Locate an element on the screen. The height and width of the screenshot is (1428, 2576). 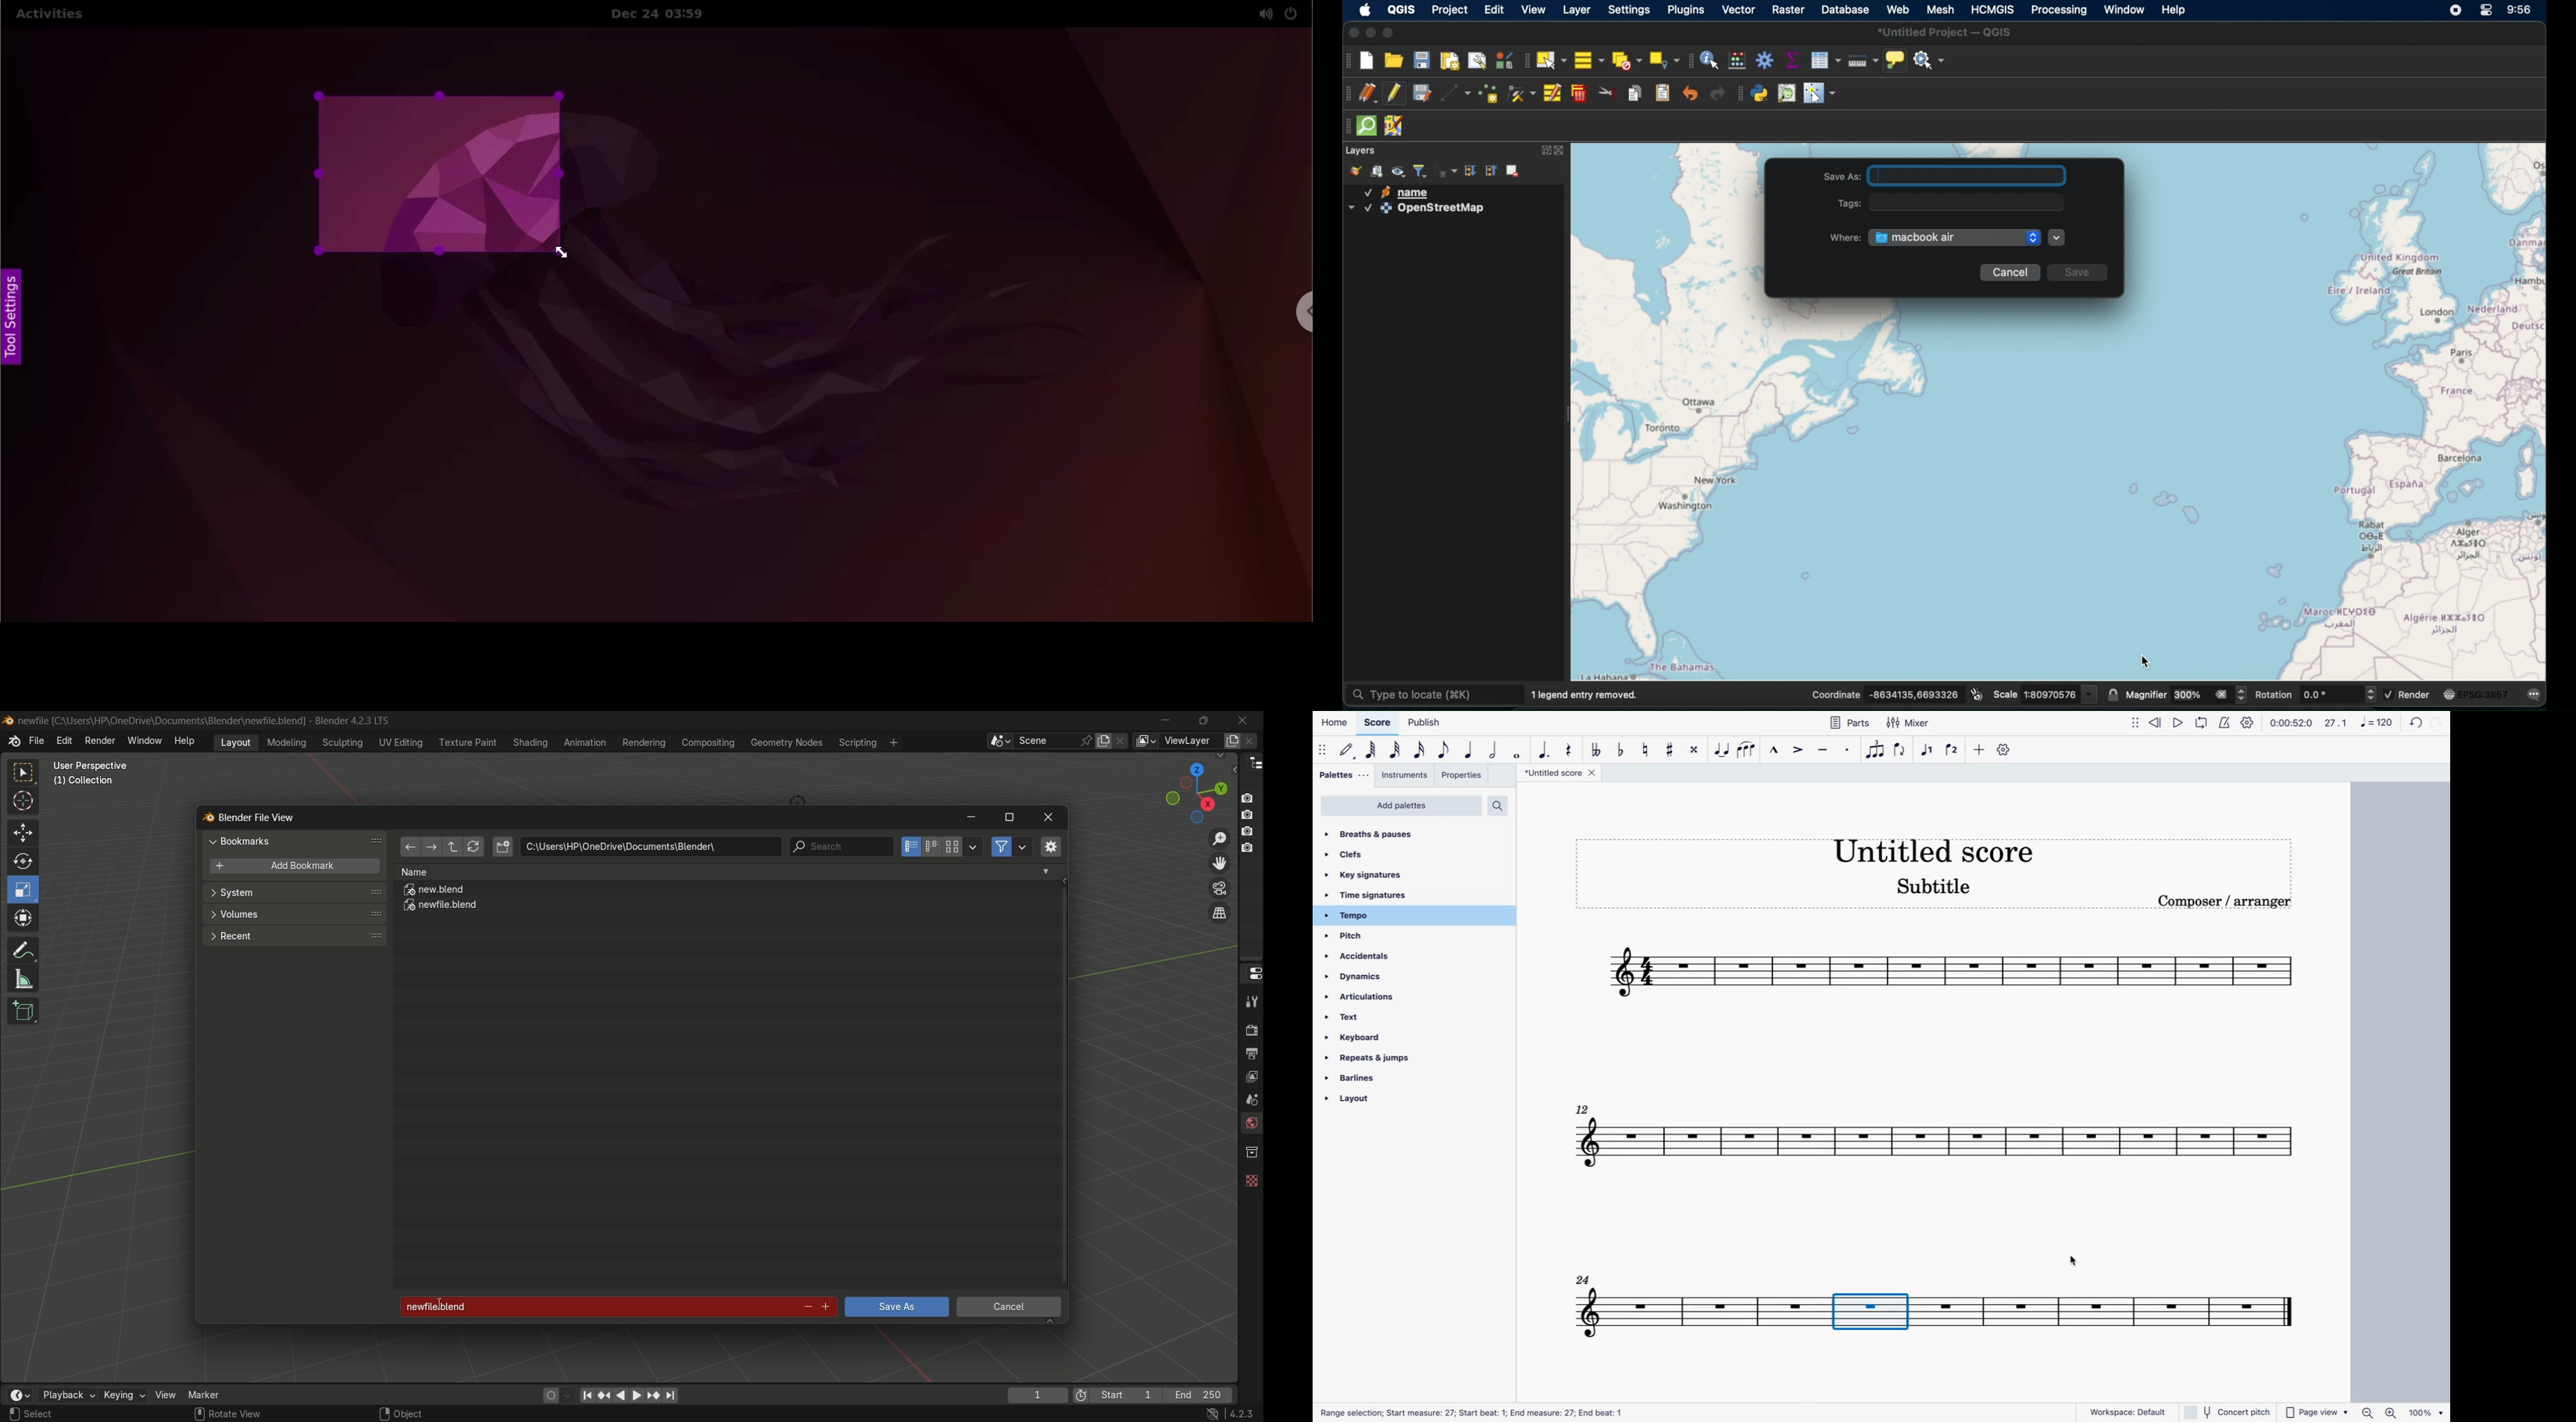
breaths & pauses is located at coordinates (1372, 835).